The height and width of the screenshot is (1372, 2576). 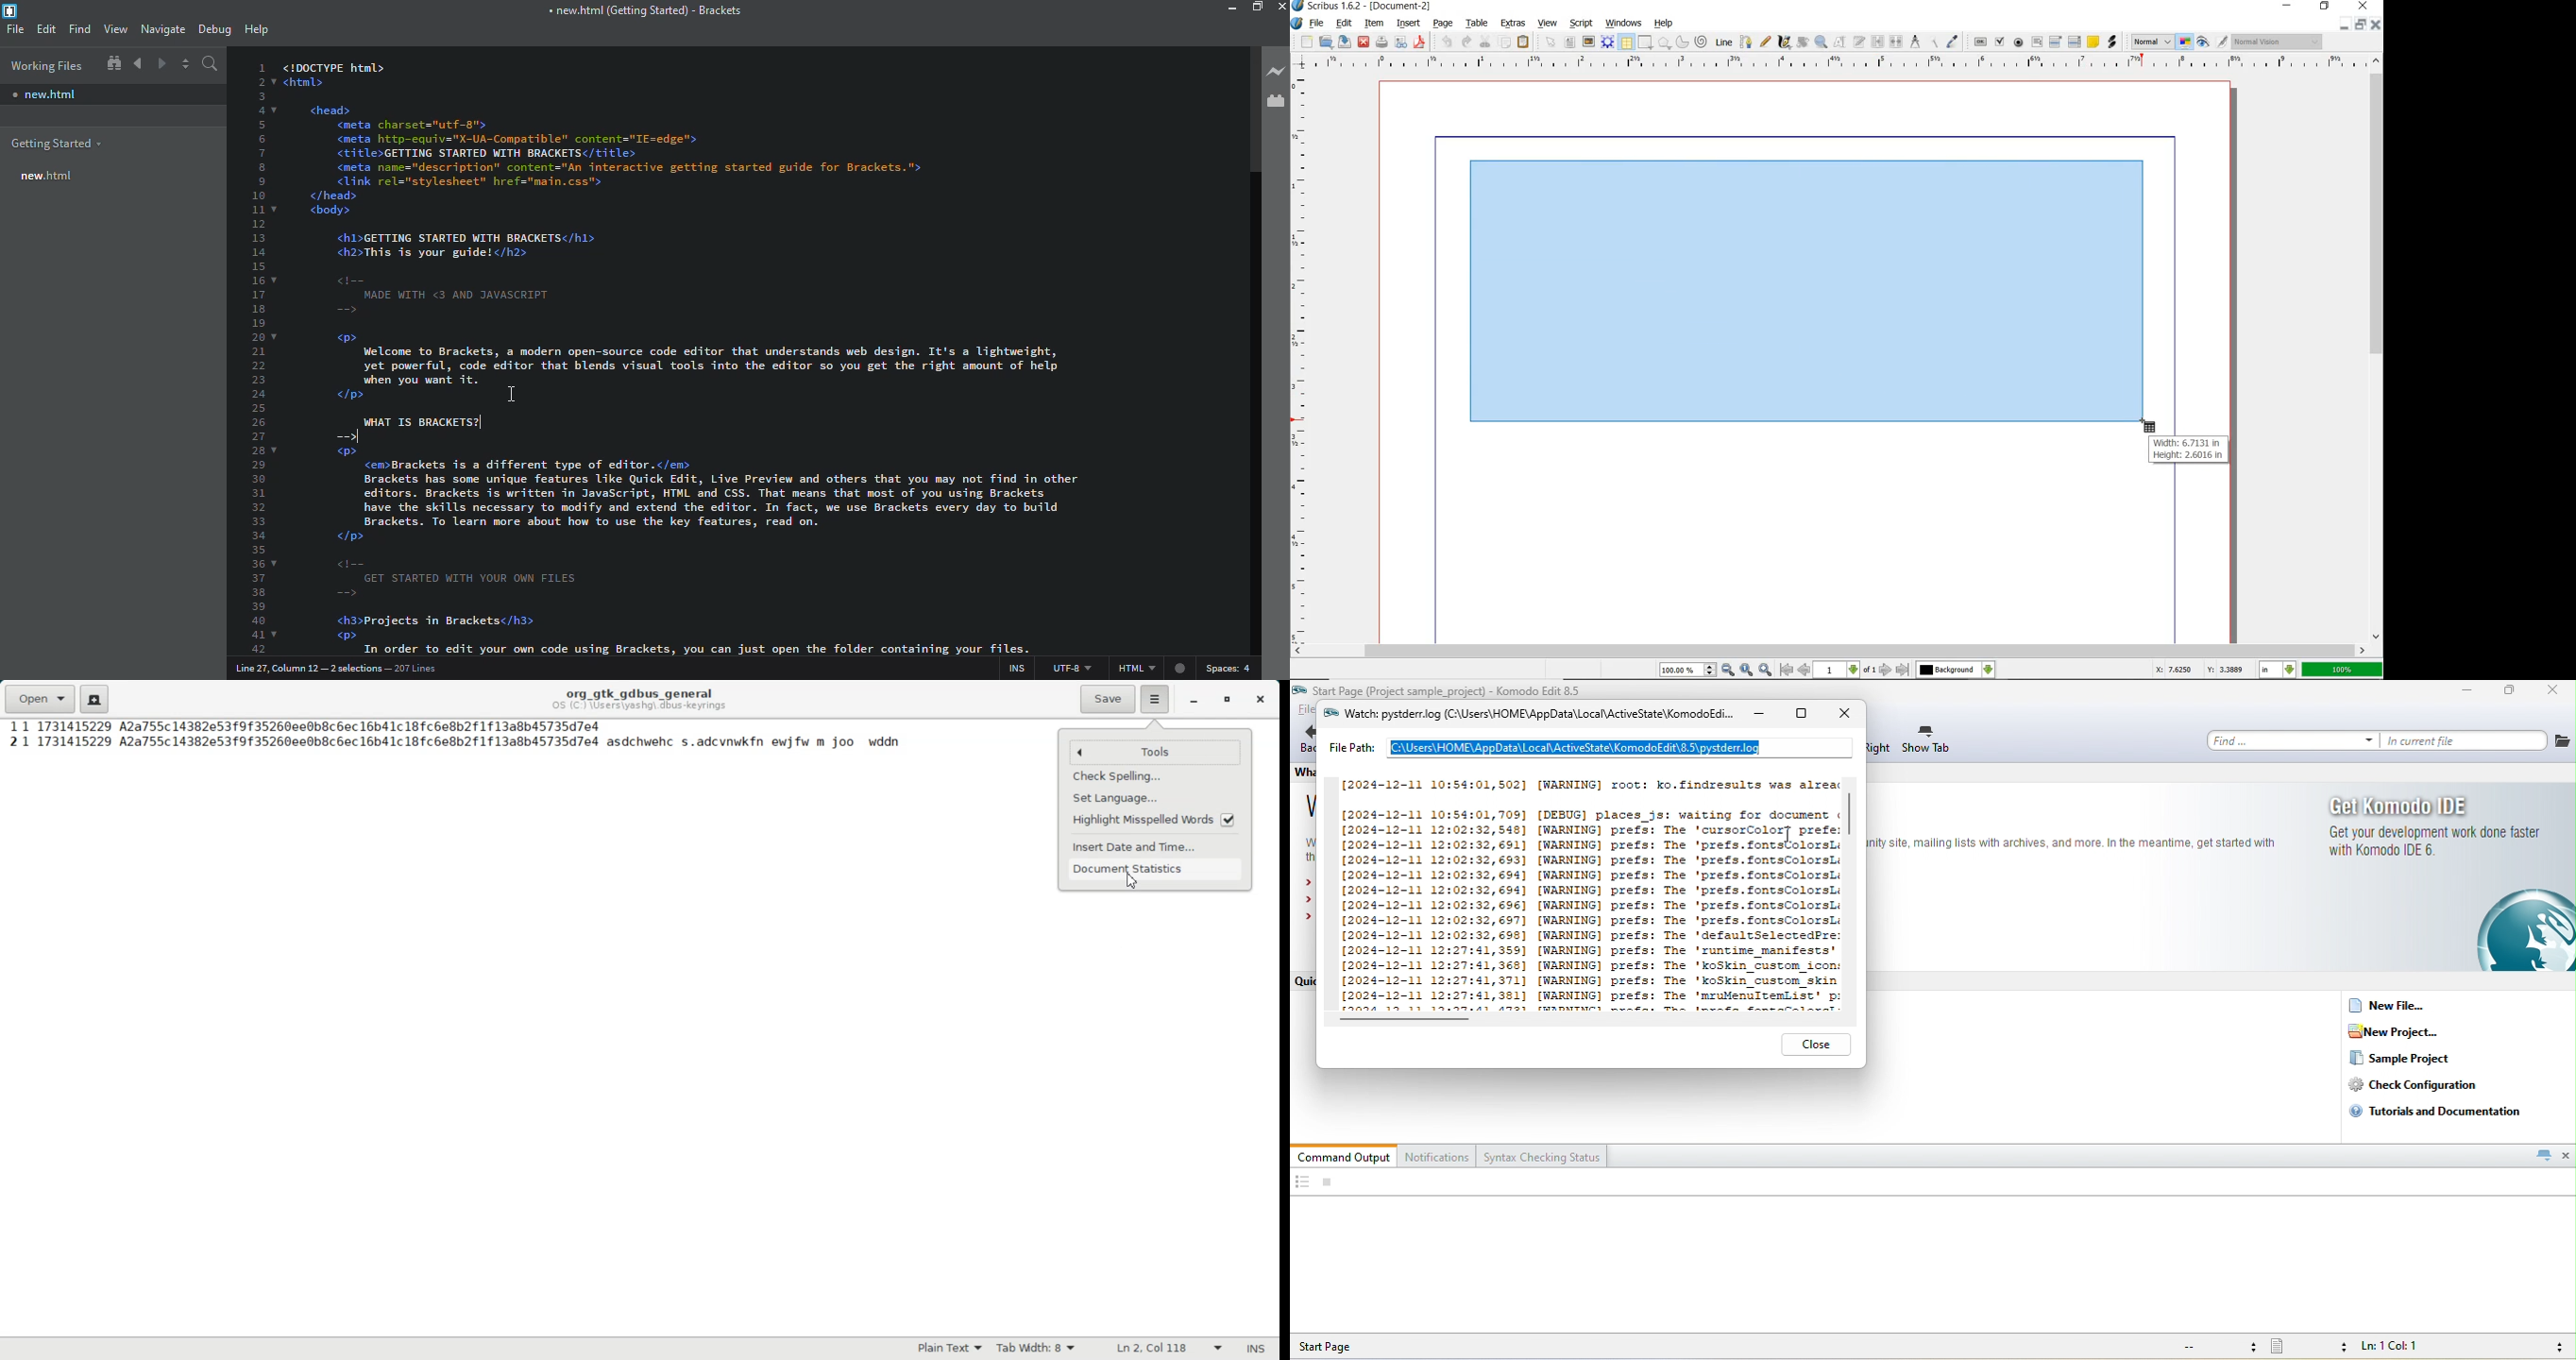 I want to click on visual appearance of the display, so click(x=2280, y=41).